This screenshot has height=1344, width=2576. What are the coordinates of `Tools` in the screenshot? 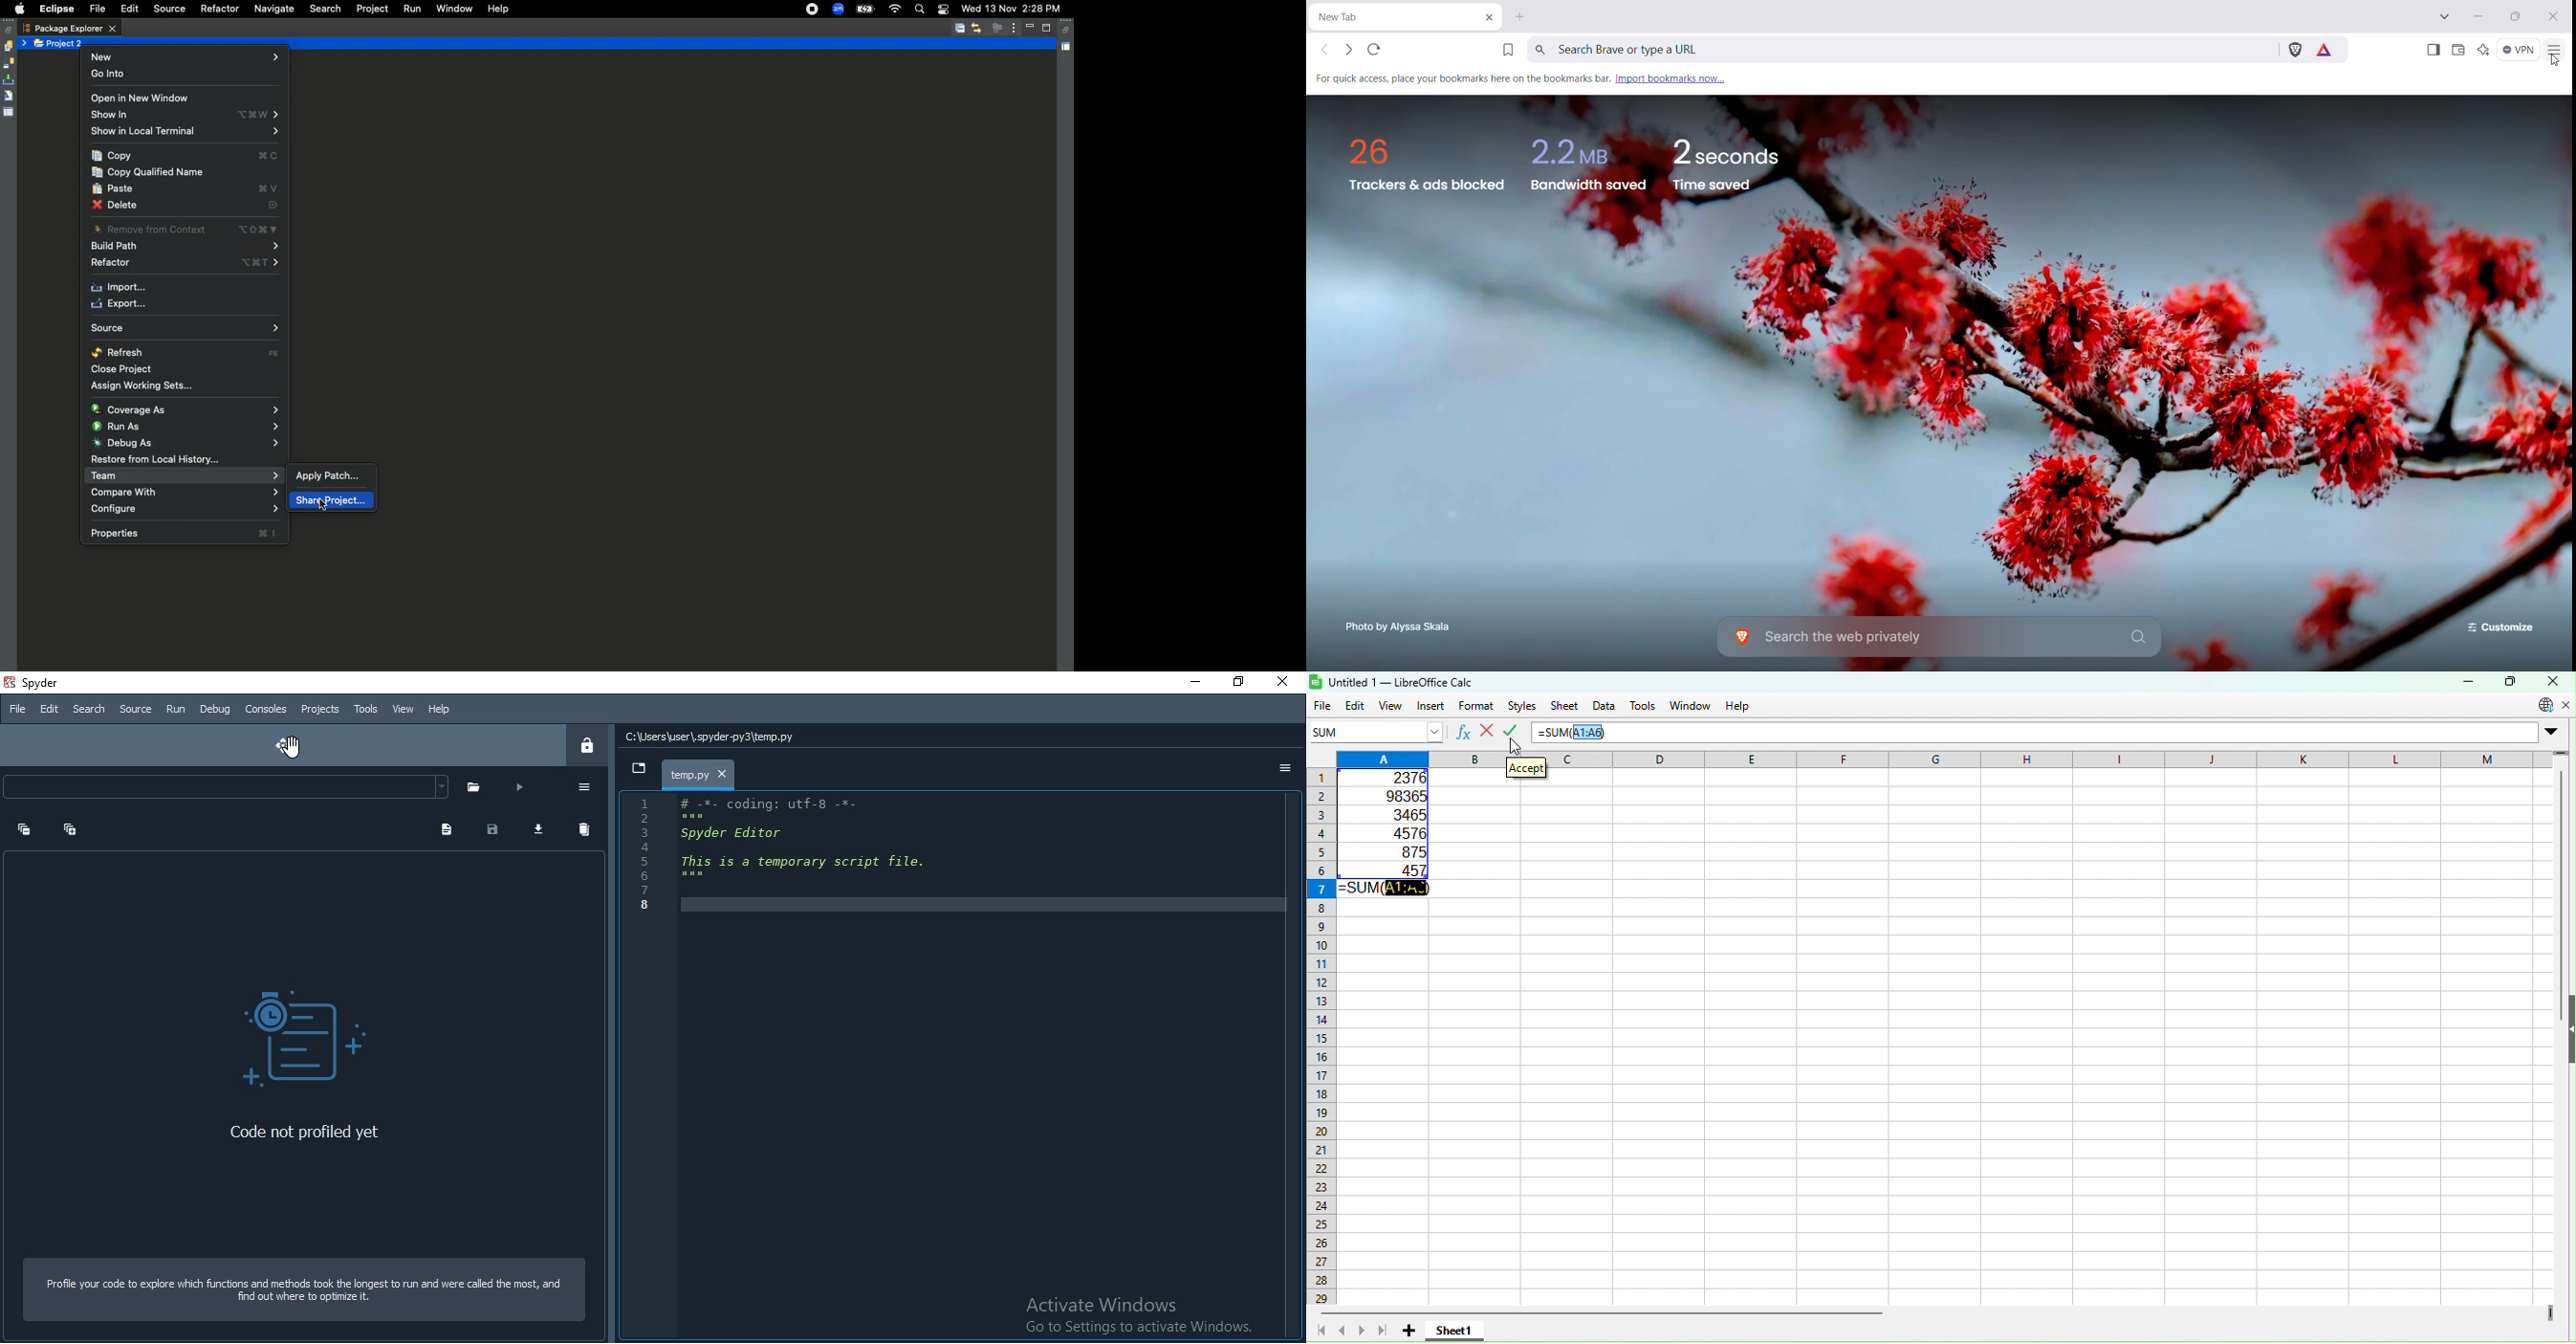 It's located at (364, 709).